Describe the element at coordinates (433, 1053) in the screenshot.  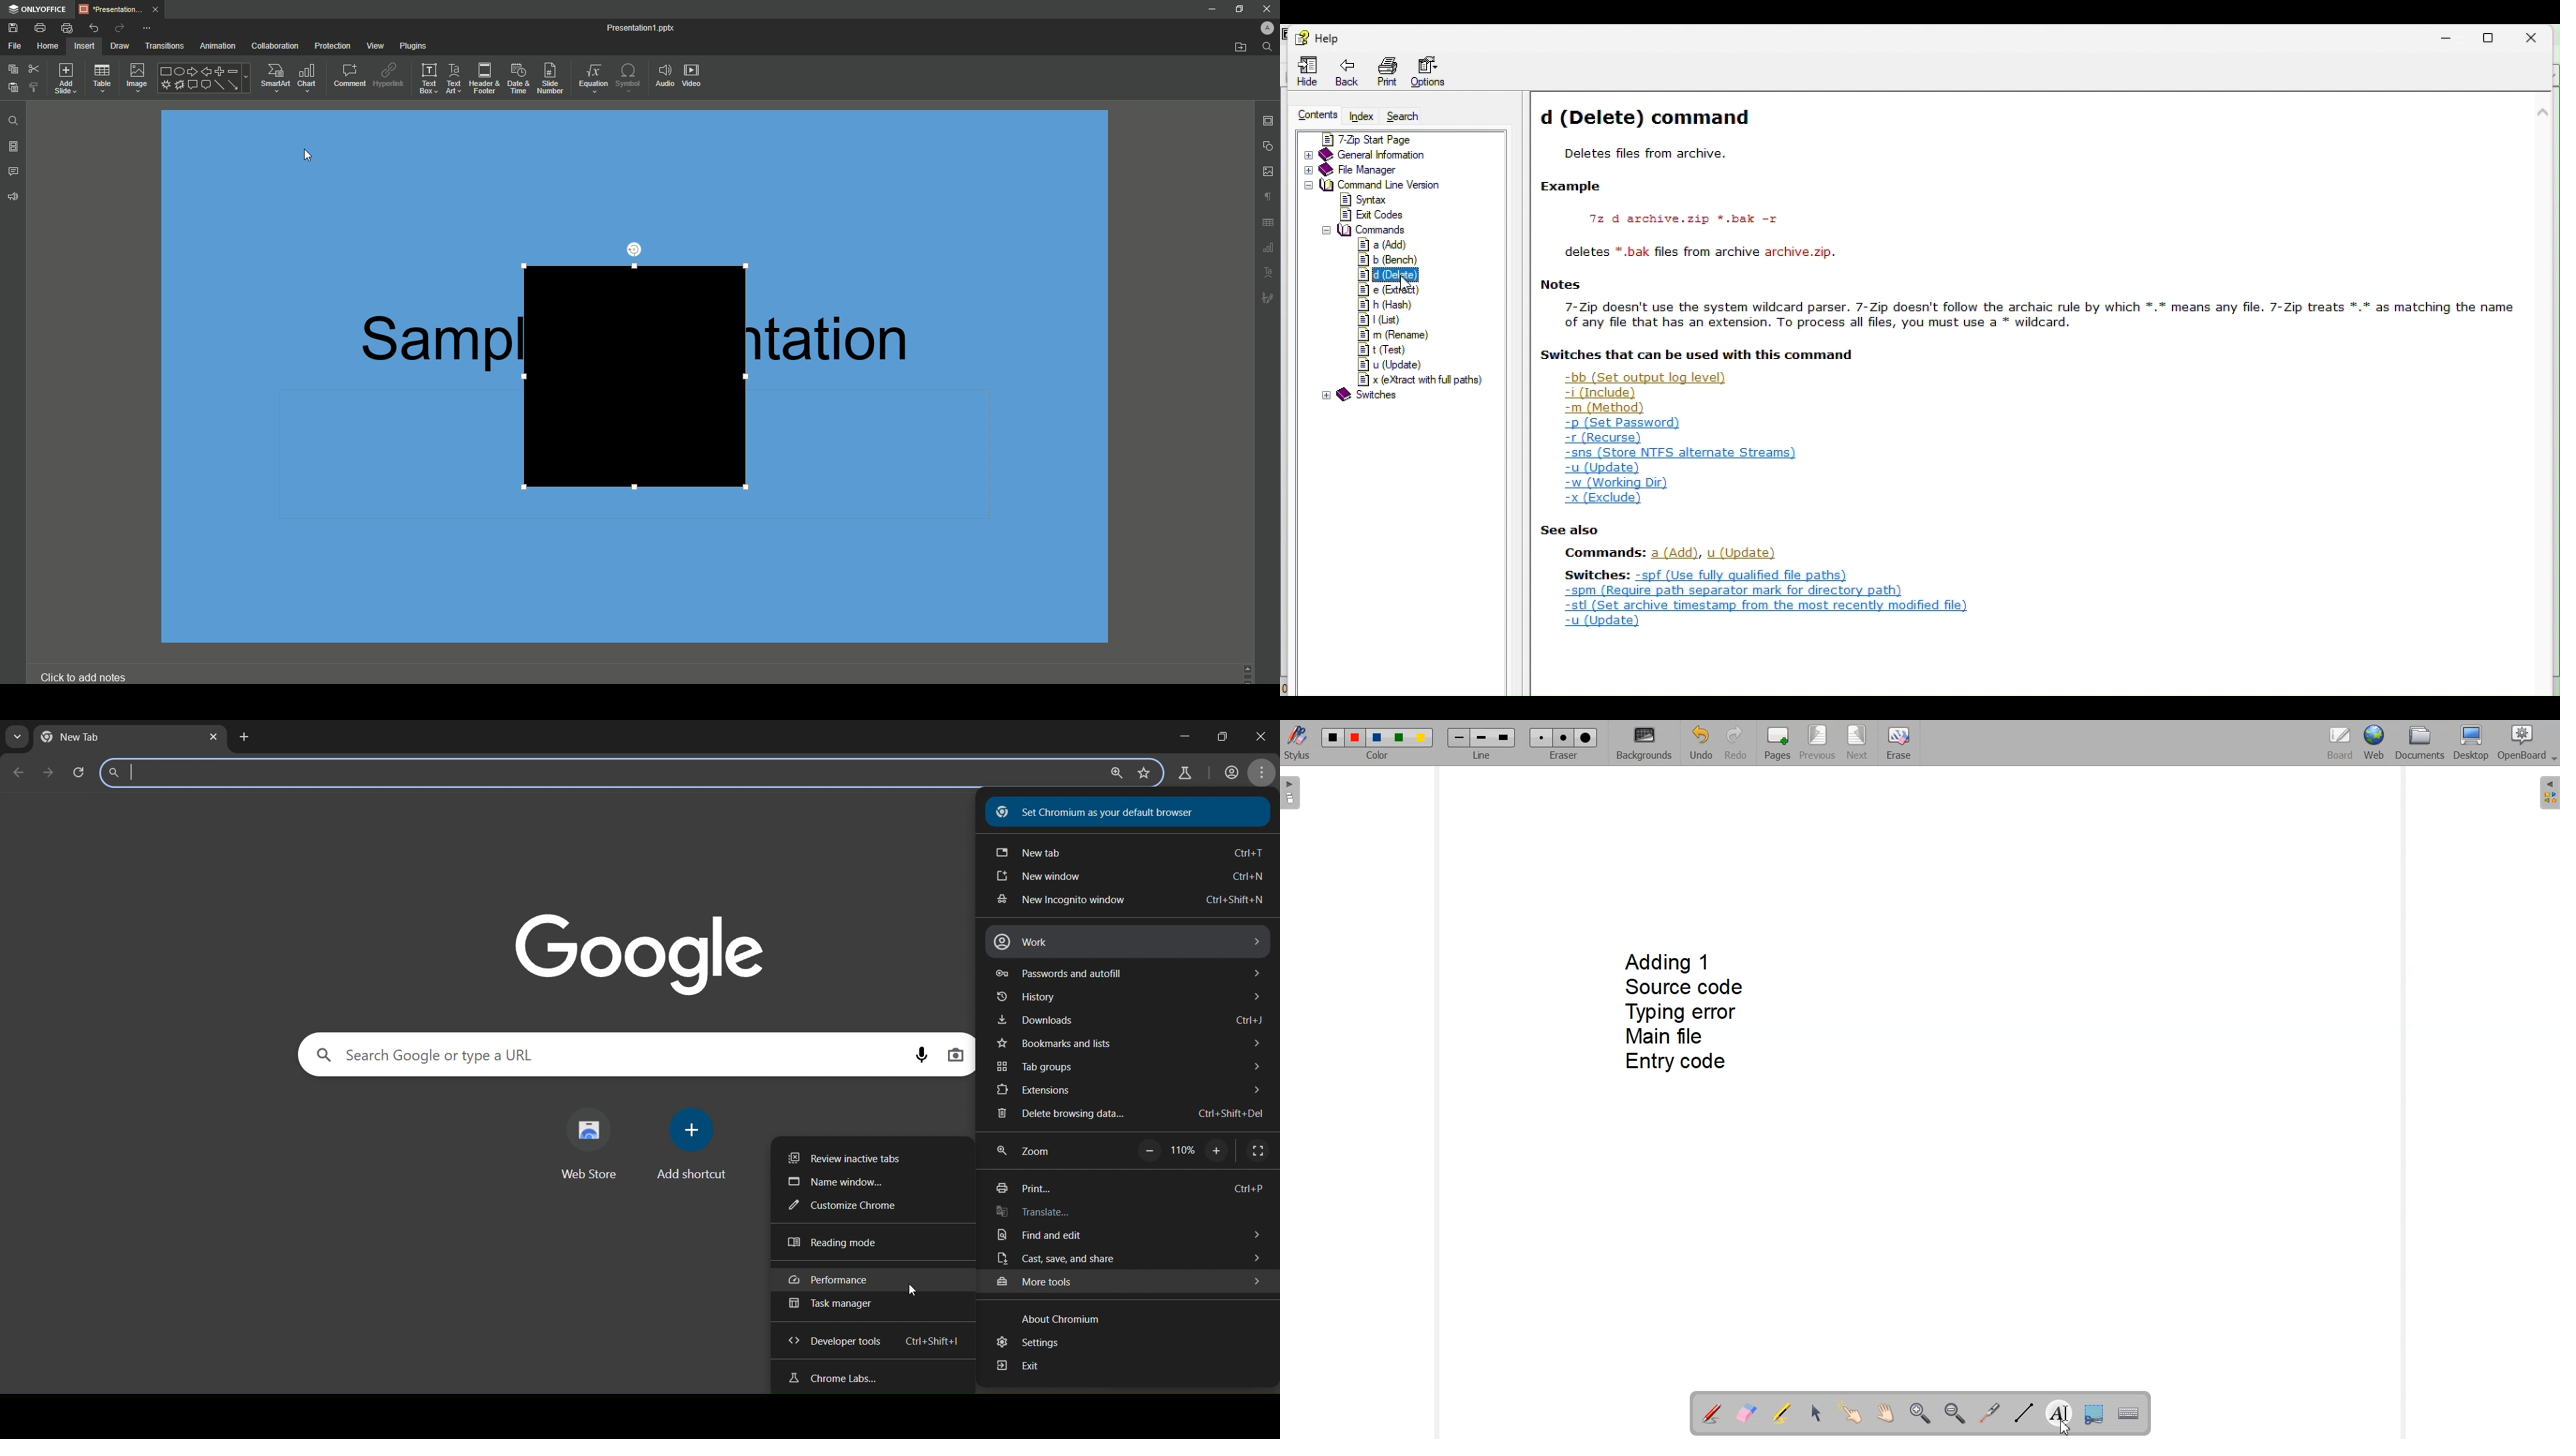
I see `Search Google or type a URL` at that location.